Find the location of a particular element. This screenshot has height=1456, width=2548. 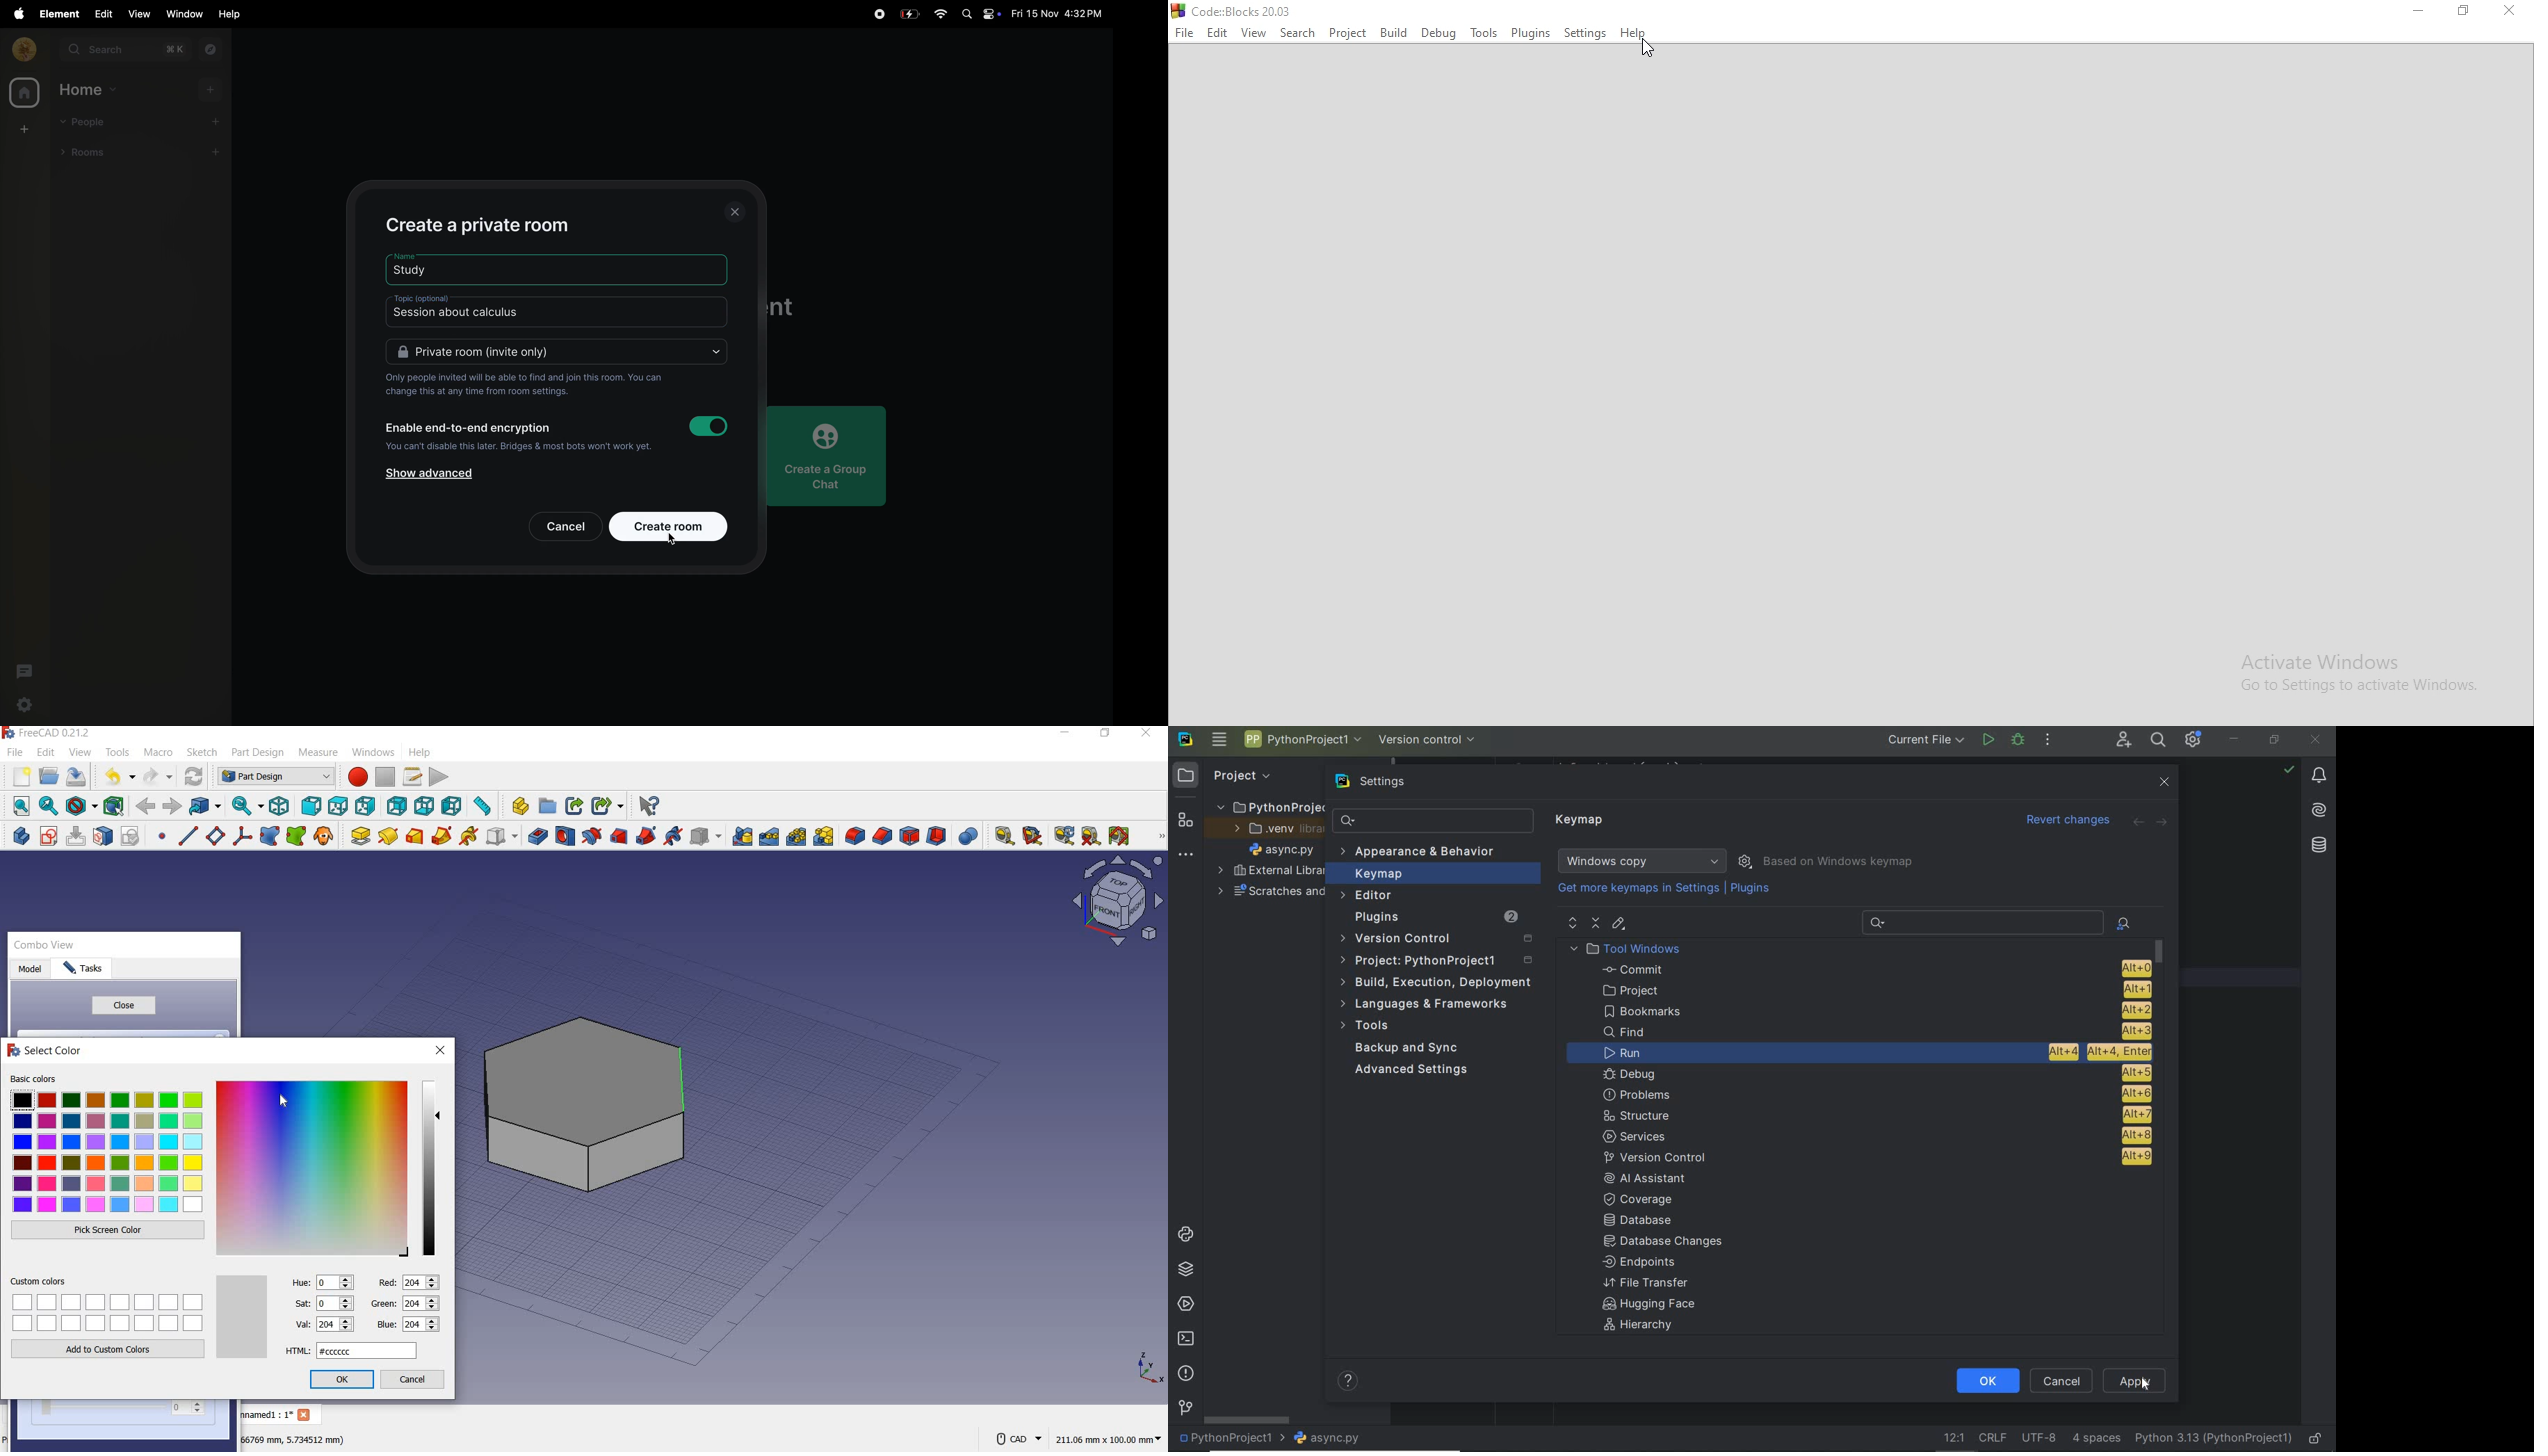

front is located at coordinates (311, 807).